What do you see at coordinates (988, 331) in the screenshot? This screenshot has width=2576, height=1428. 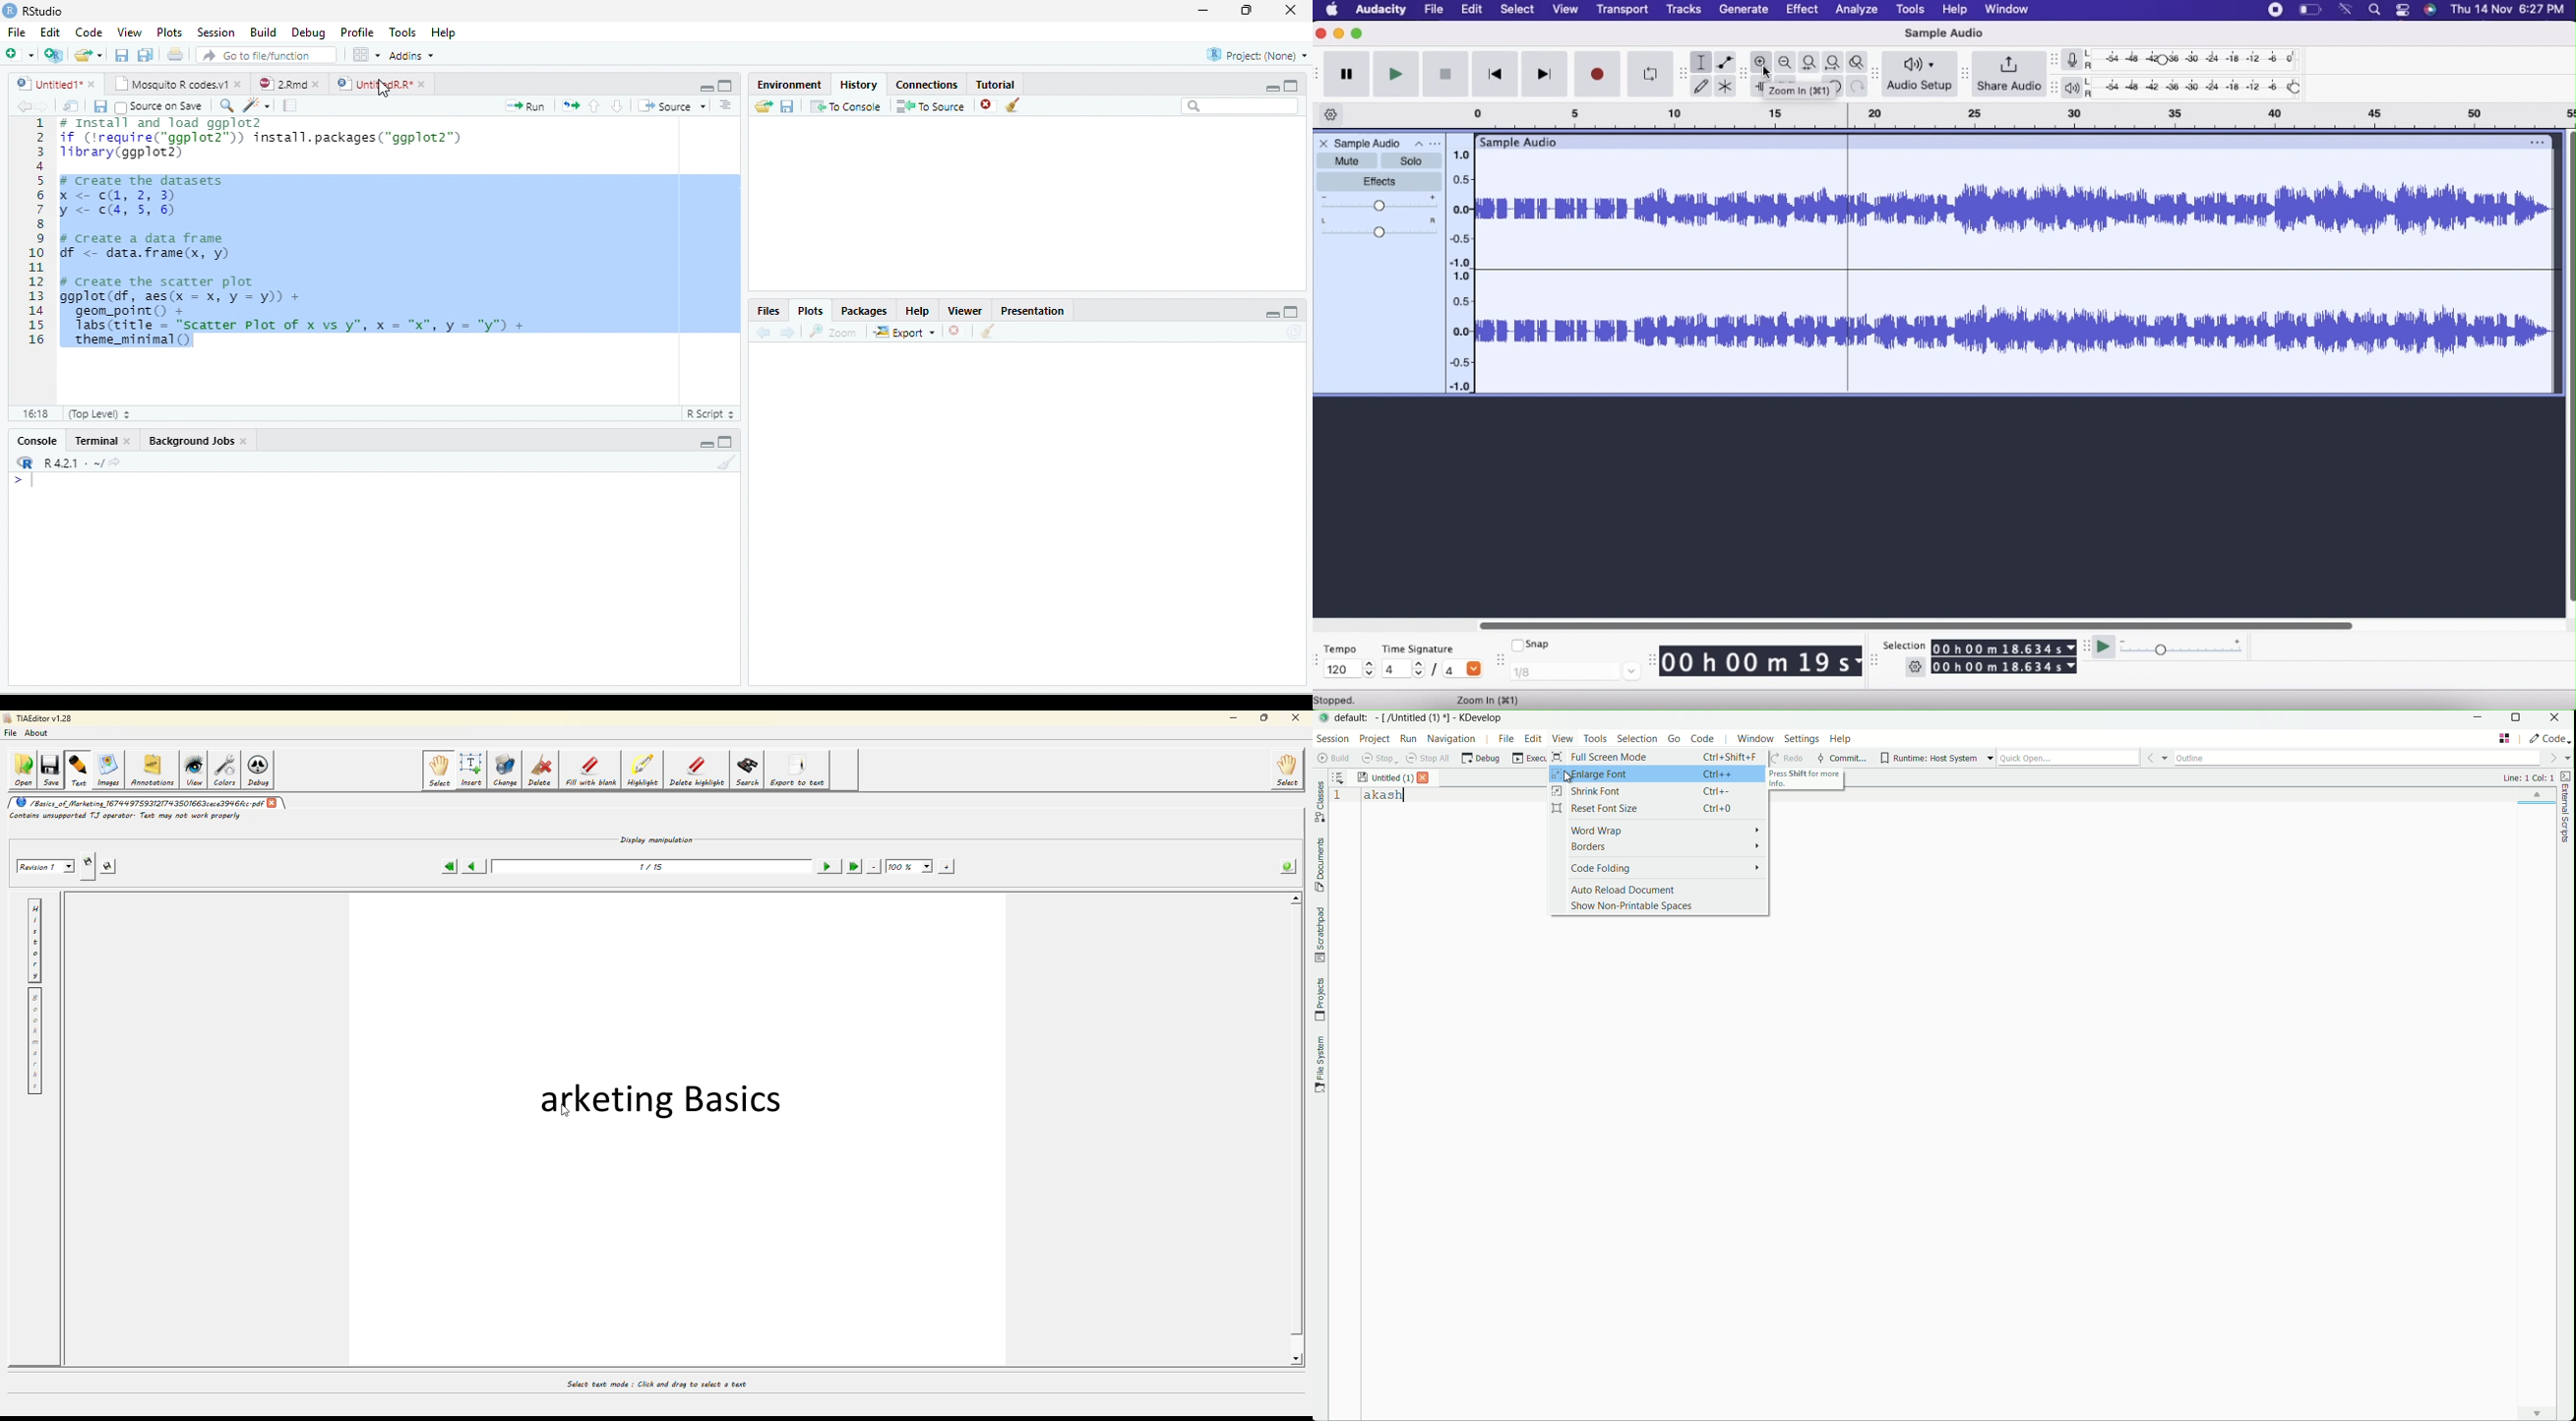 I see `Clear all plots` at bounding box center [988, 331].